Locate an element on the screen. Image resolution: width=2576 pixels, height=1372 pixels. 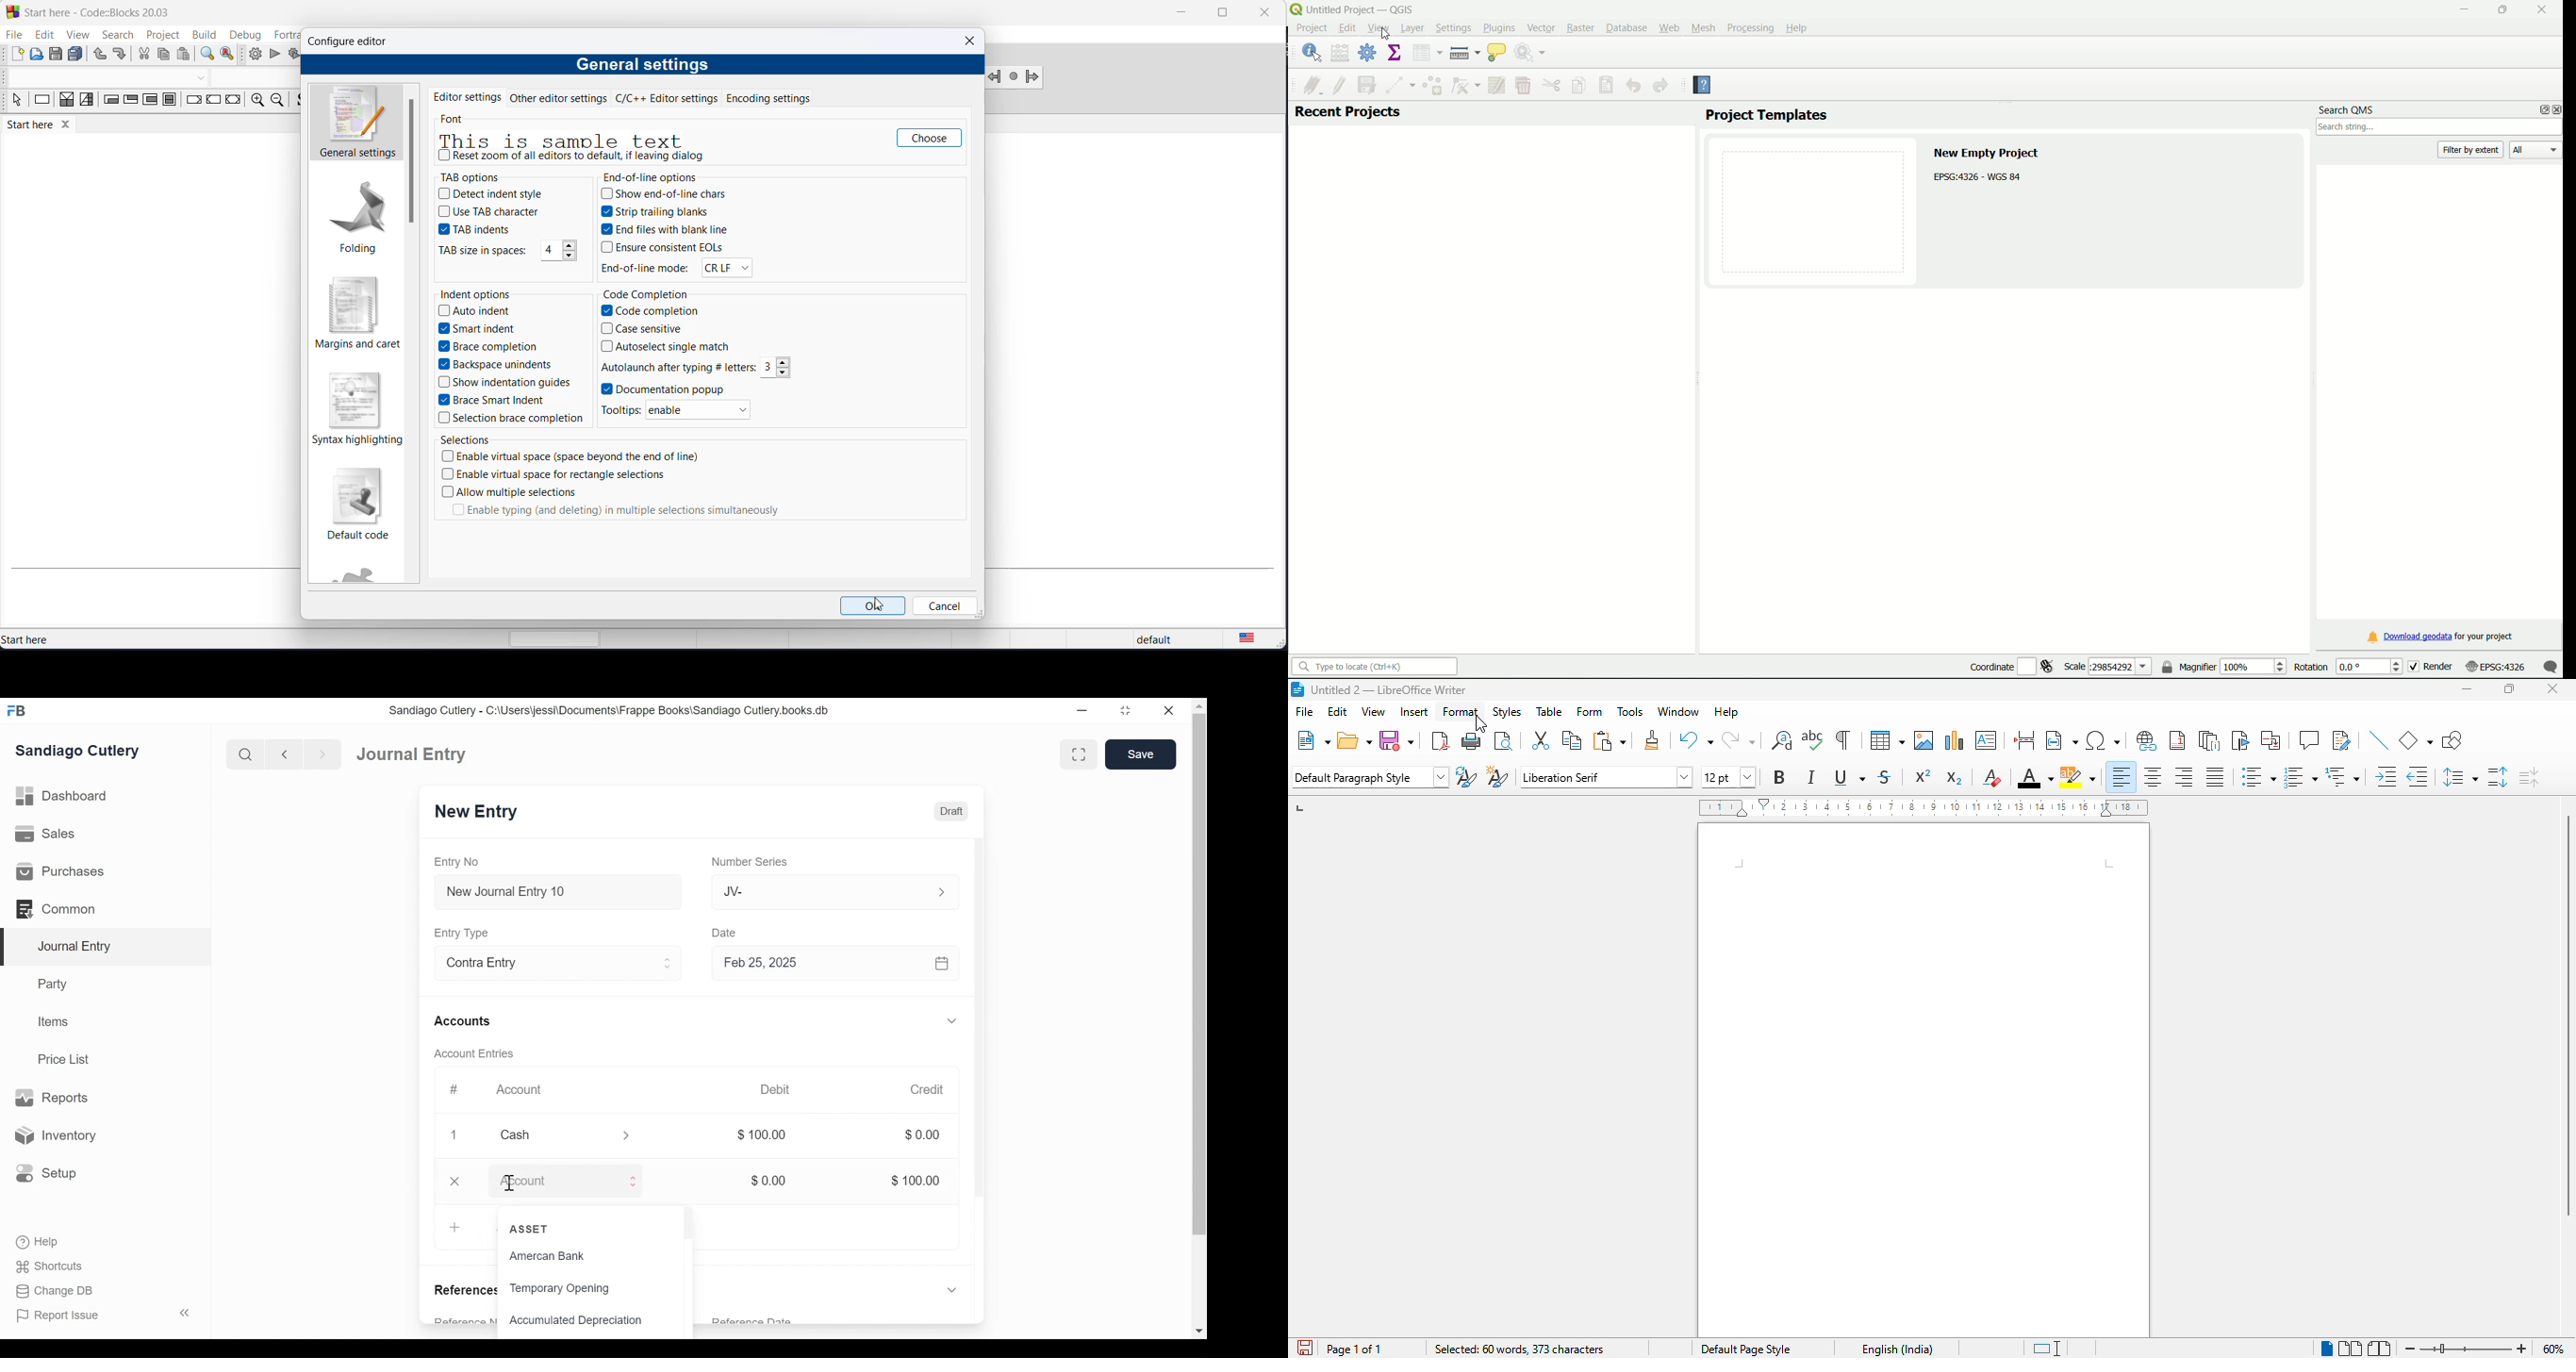
Entry No is located at coordinates (459, 861).